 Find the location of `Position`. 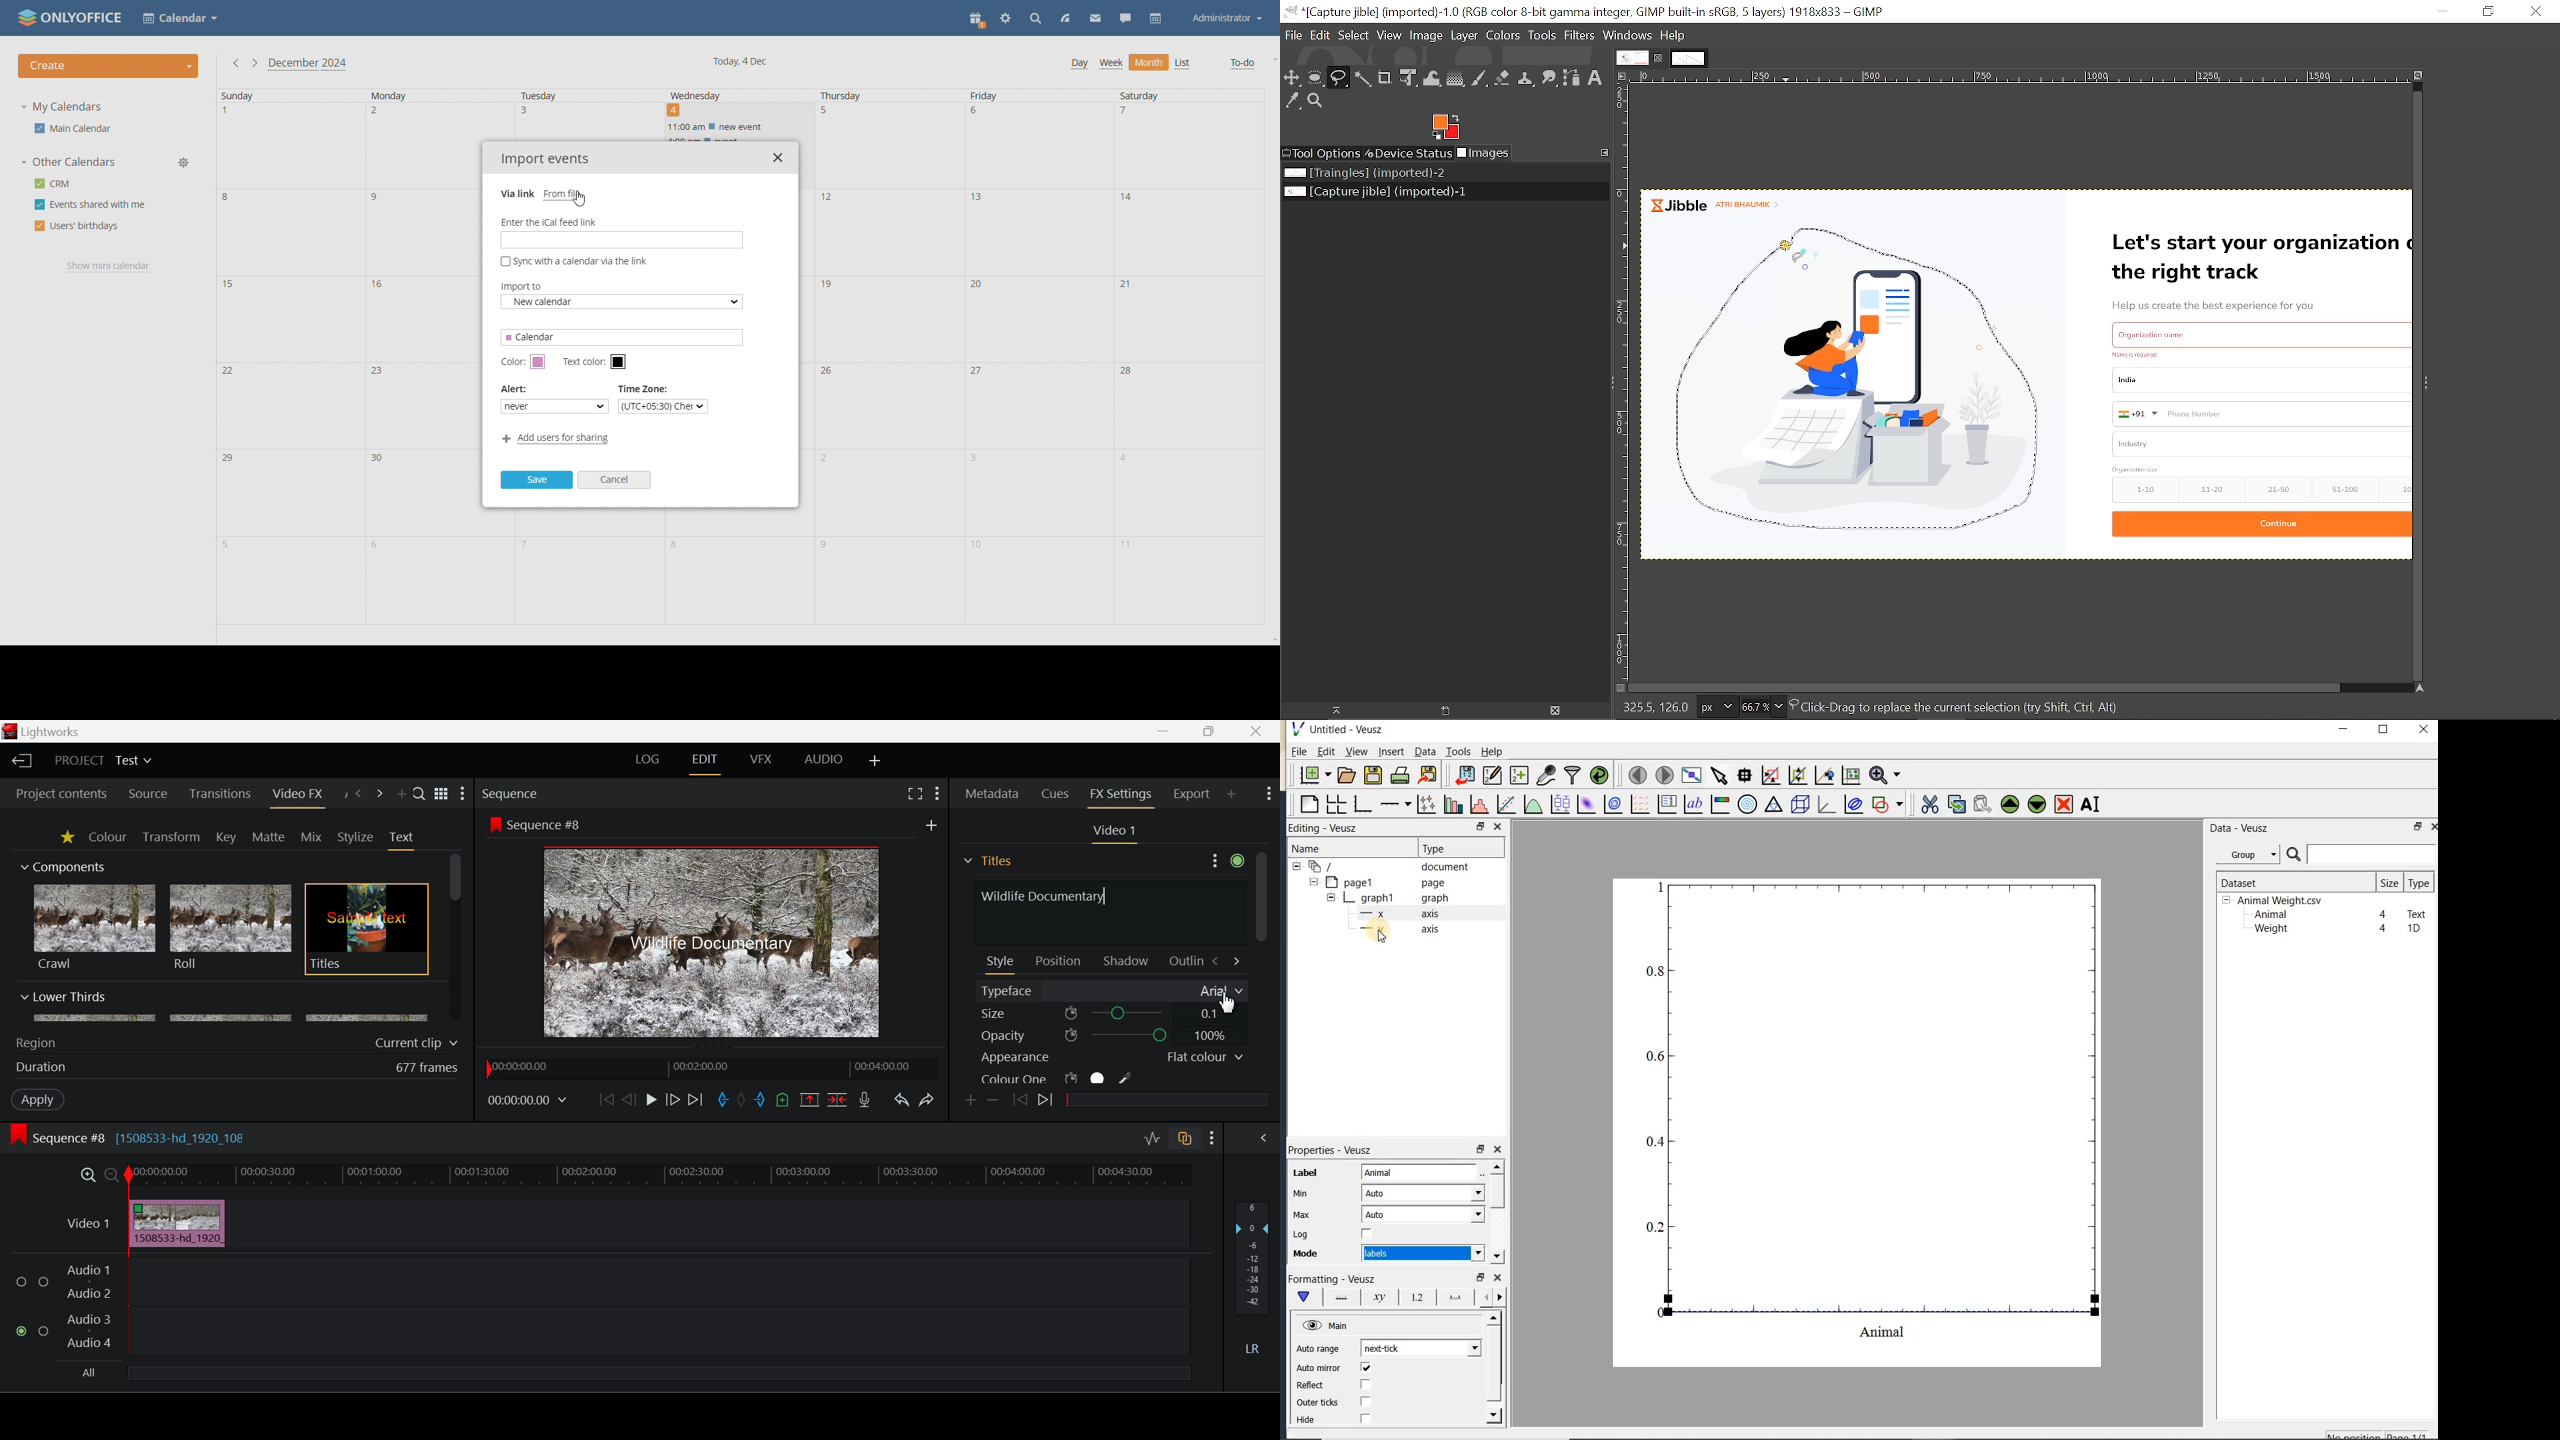

Position is located at coordinates (1060, 960).